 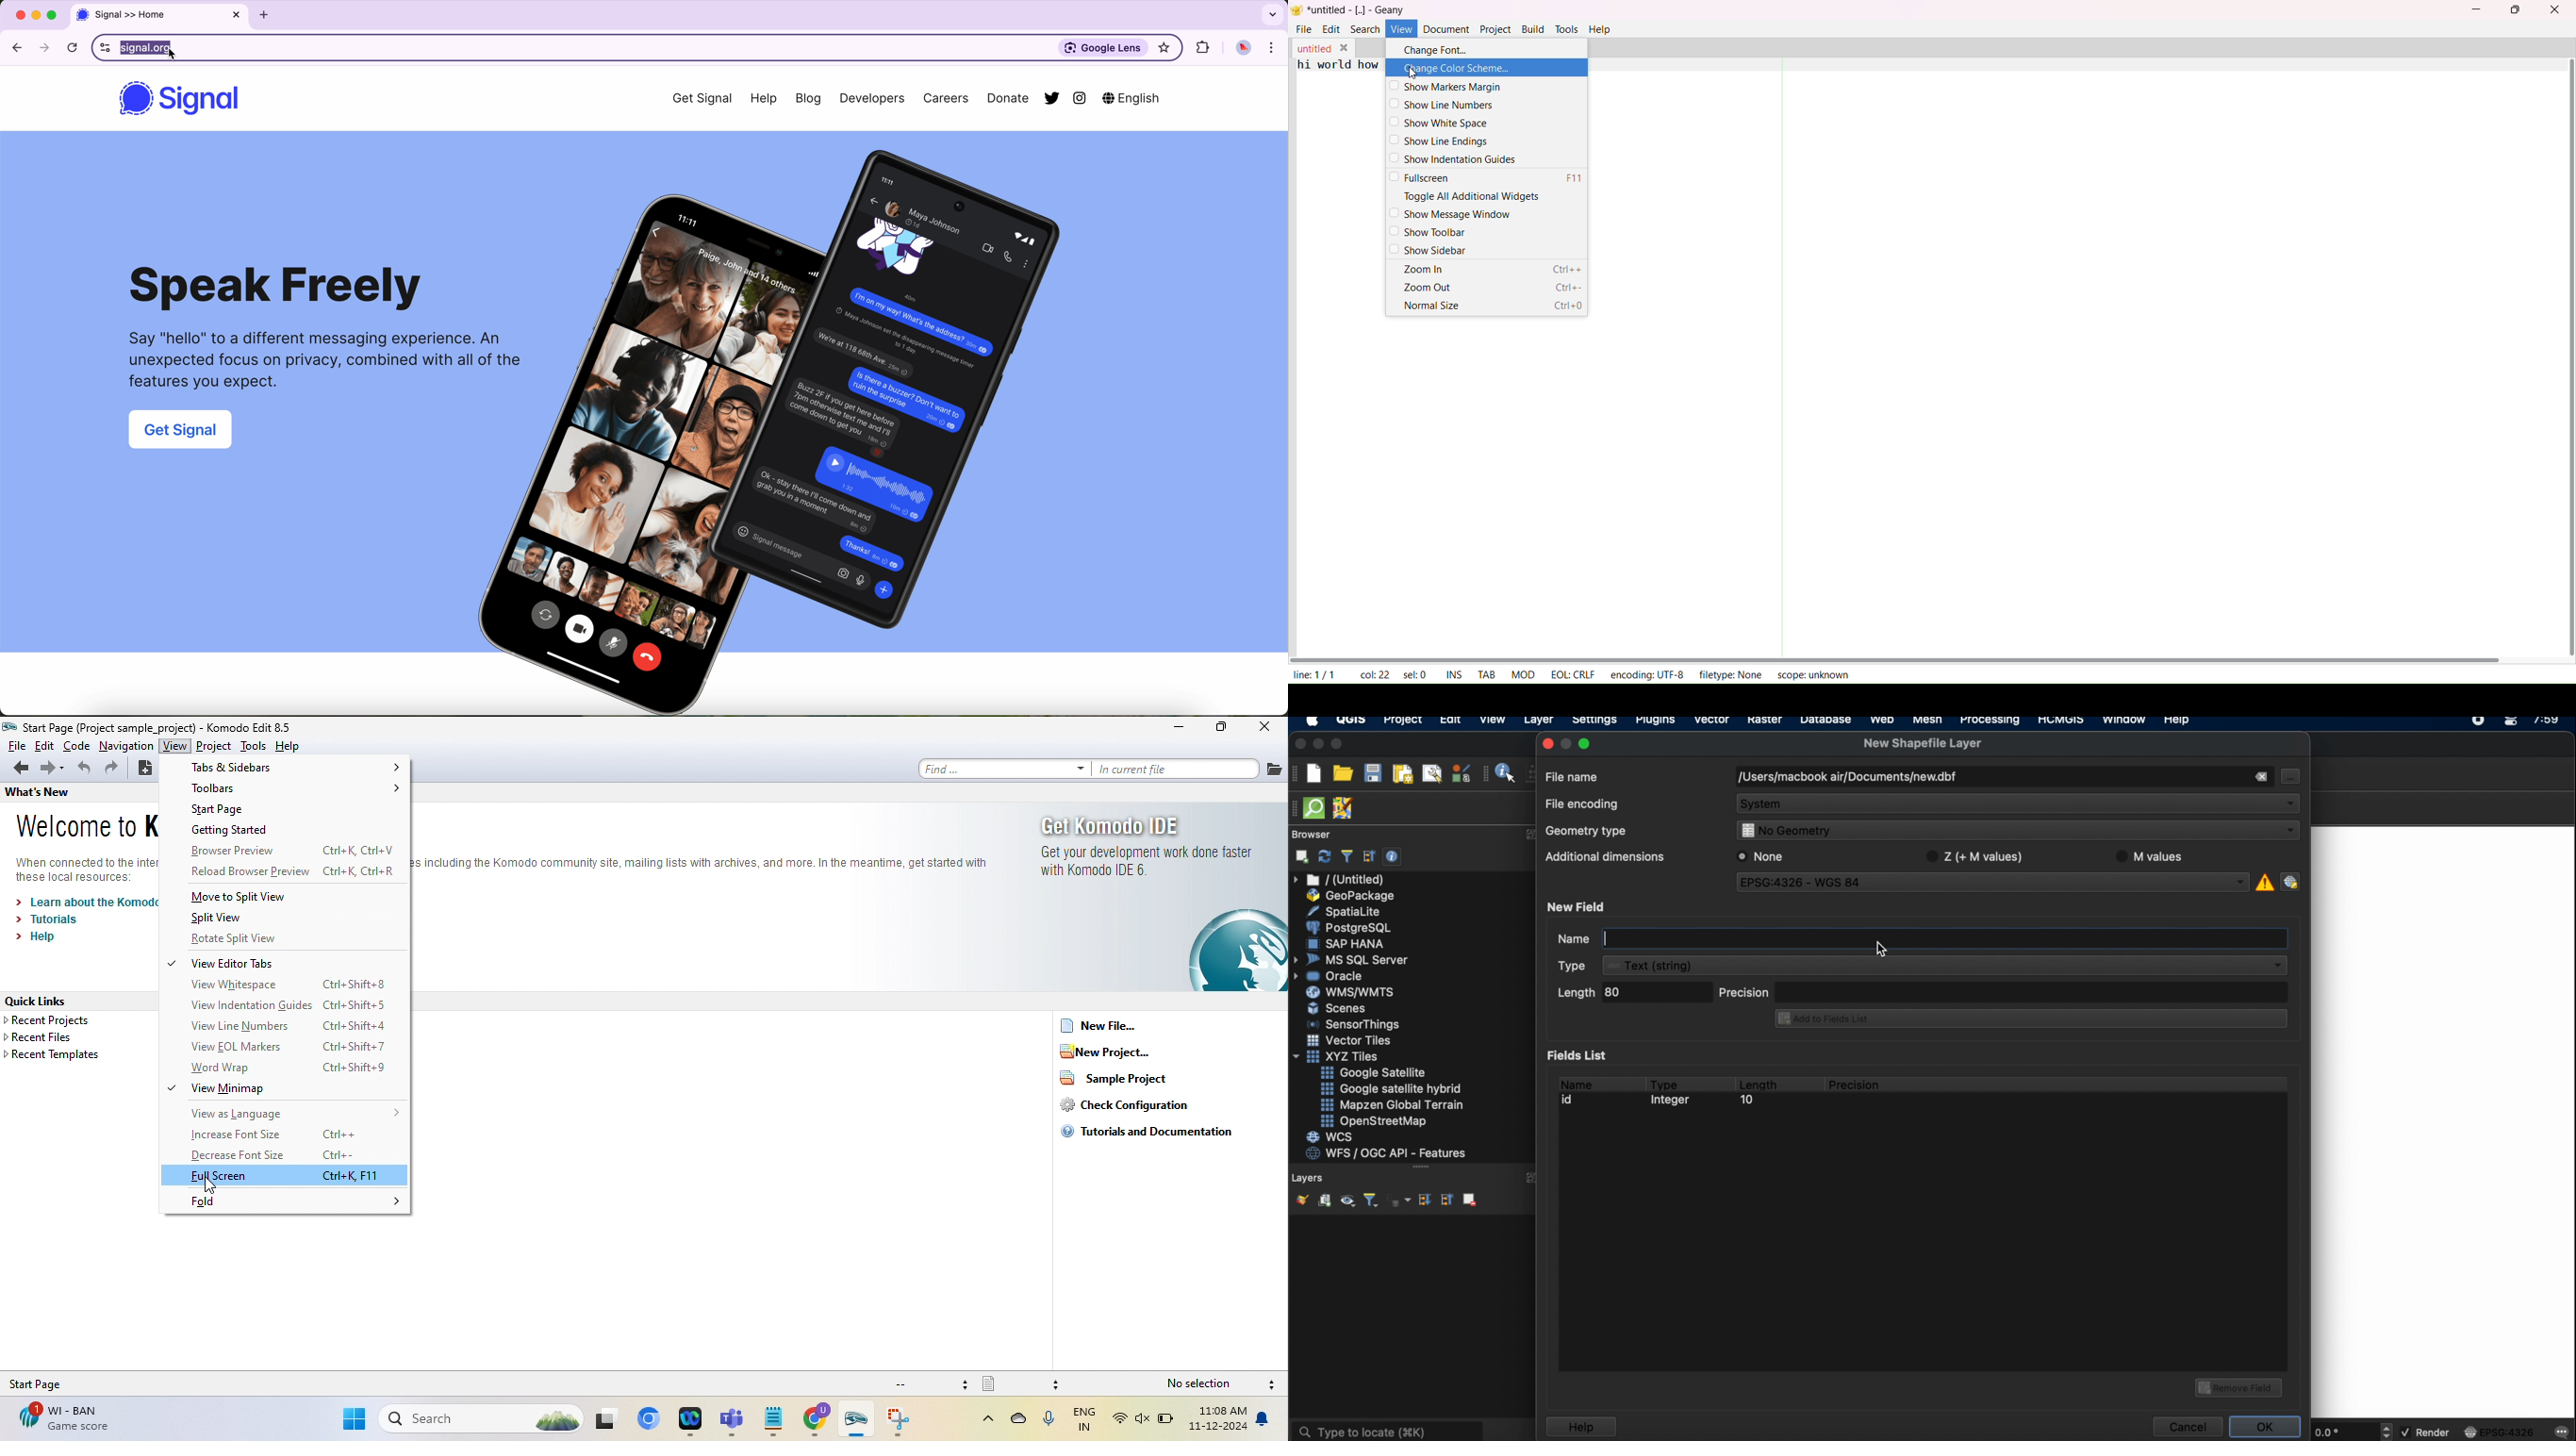 What do you see at coordinates (265, 1089) in the screenshot?
I see `view minimap` at bounding box center [265, 1089].